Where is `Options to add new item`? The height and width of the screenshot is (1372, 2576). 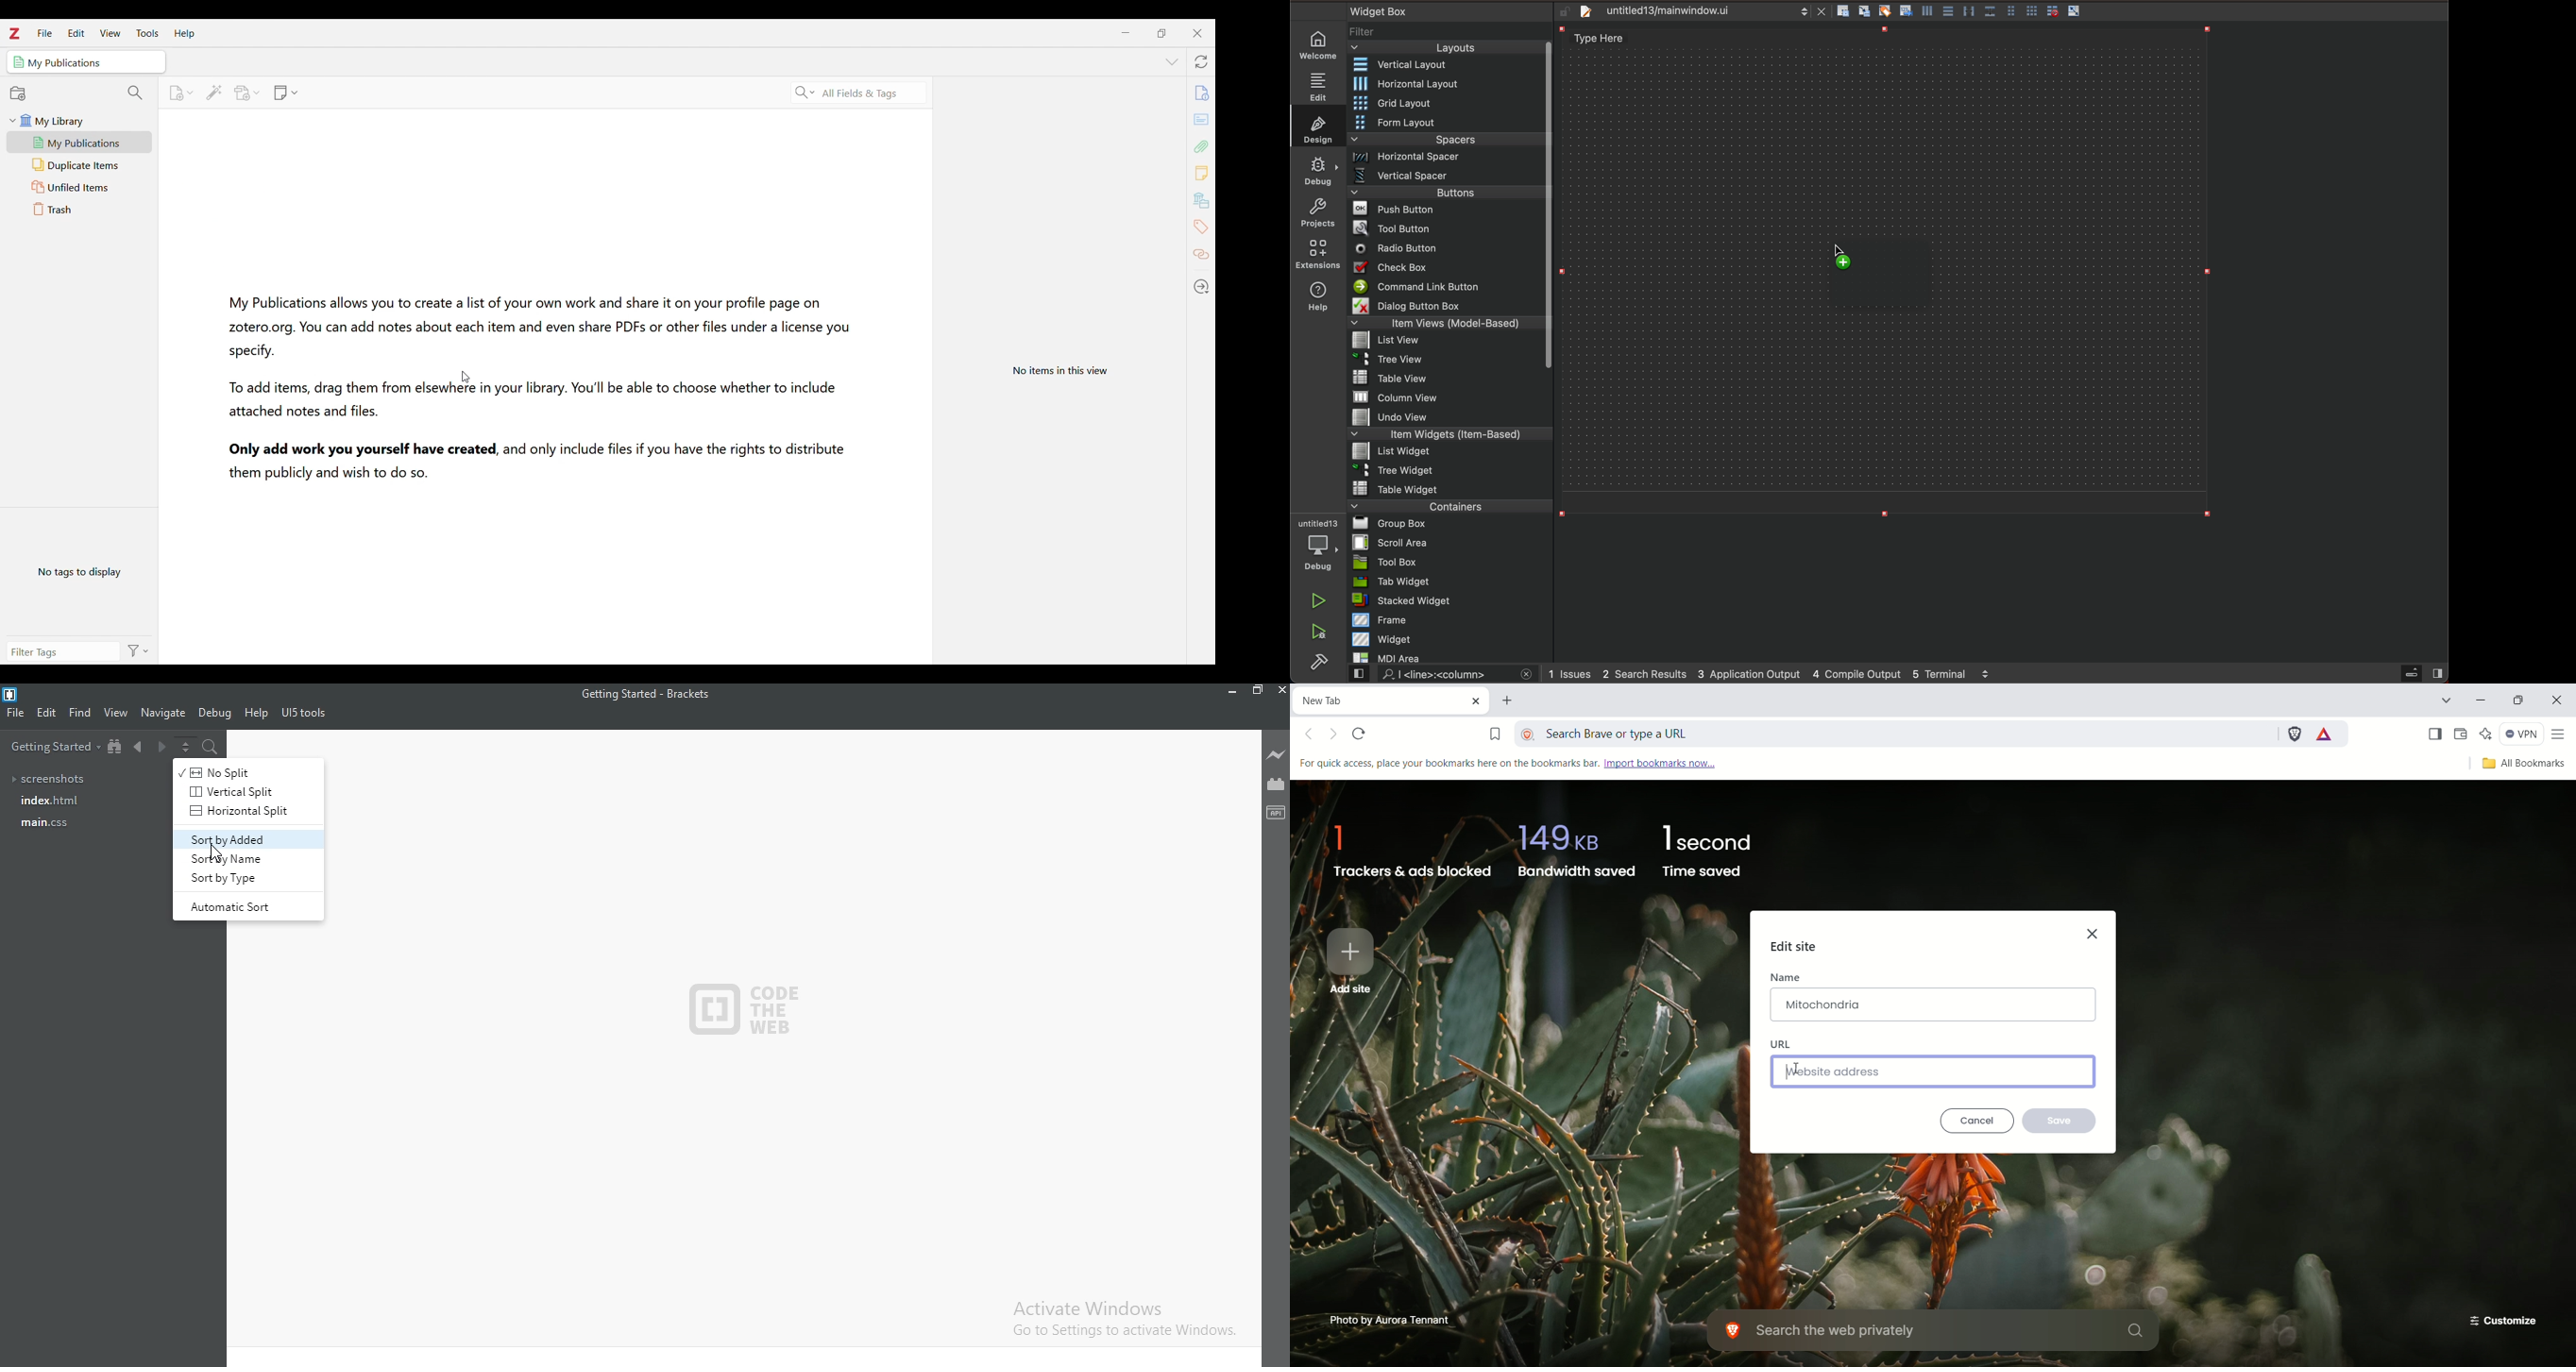 Options to add new item is located at coordinates (180, 93).